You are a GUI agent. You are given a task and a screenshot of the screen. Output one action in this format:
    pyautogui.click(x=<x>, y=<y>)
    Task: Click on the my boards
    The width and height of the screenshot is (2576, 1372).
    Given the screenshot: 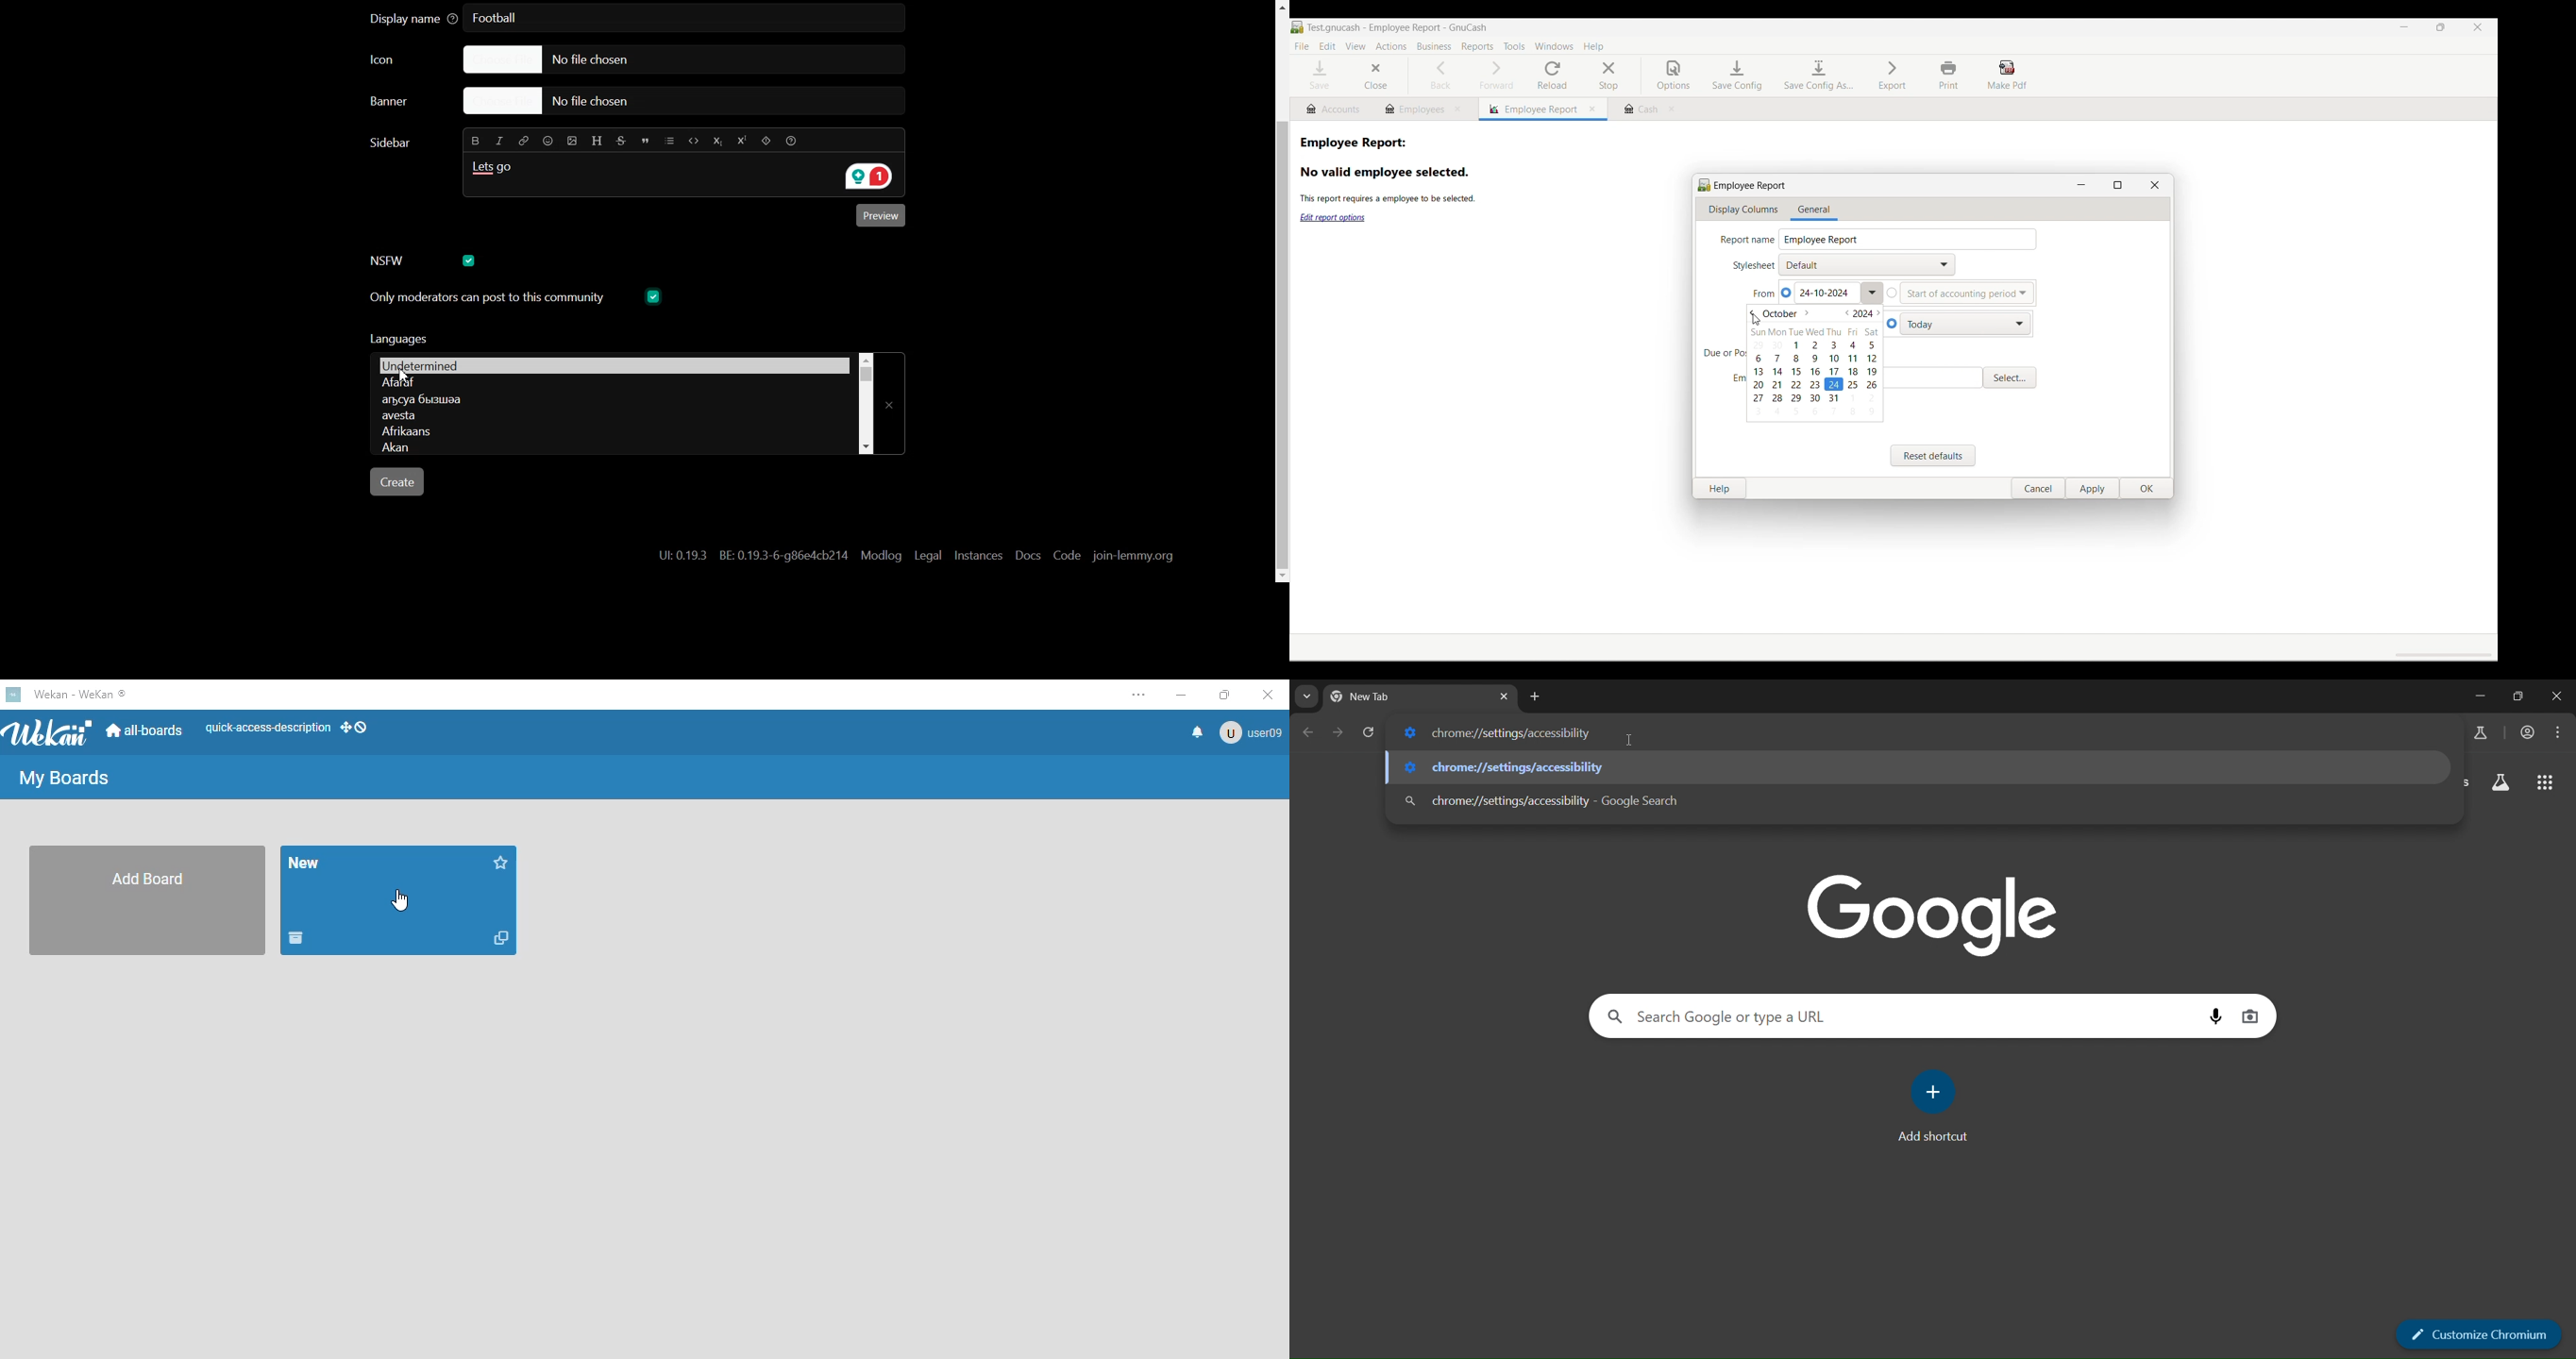 What is the action you would take?
    pyautogui.click(x=65, y=778)
    